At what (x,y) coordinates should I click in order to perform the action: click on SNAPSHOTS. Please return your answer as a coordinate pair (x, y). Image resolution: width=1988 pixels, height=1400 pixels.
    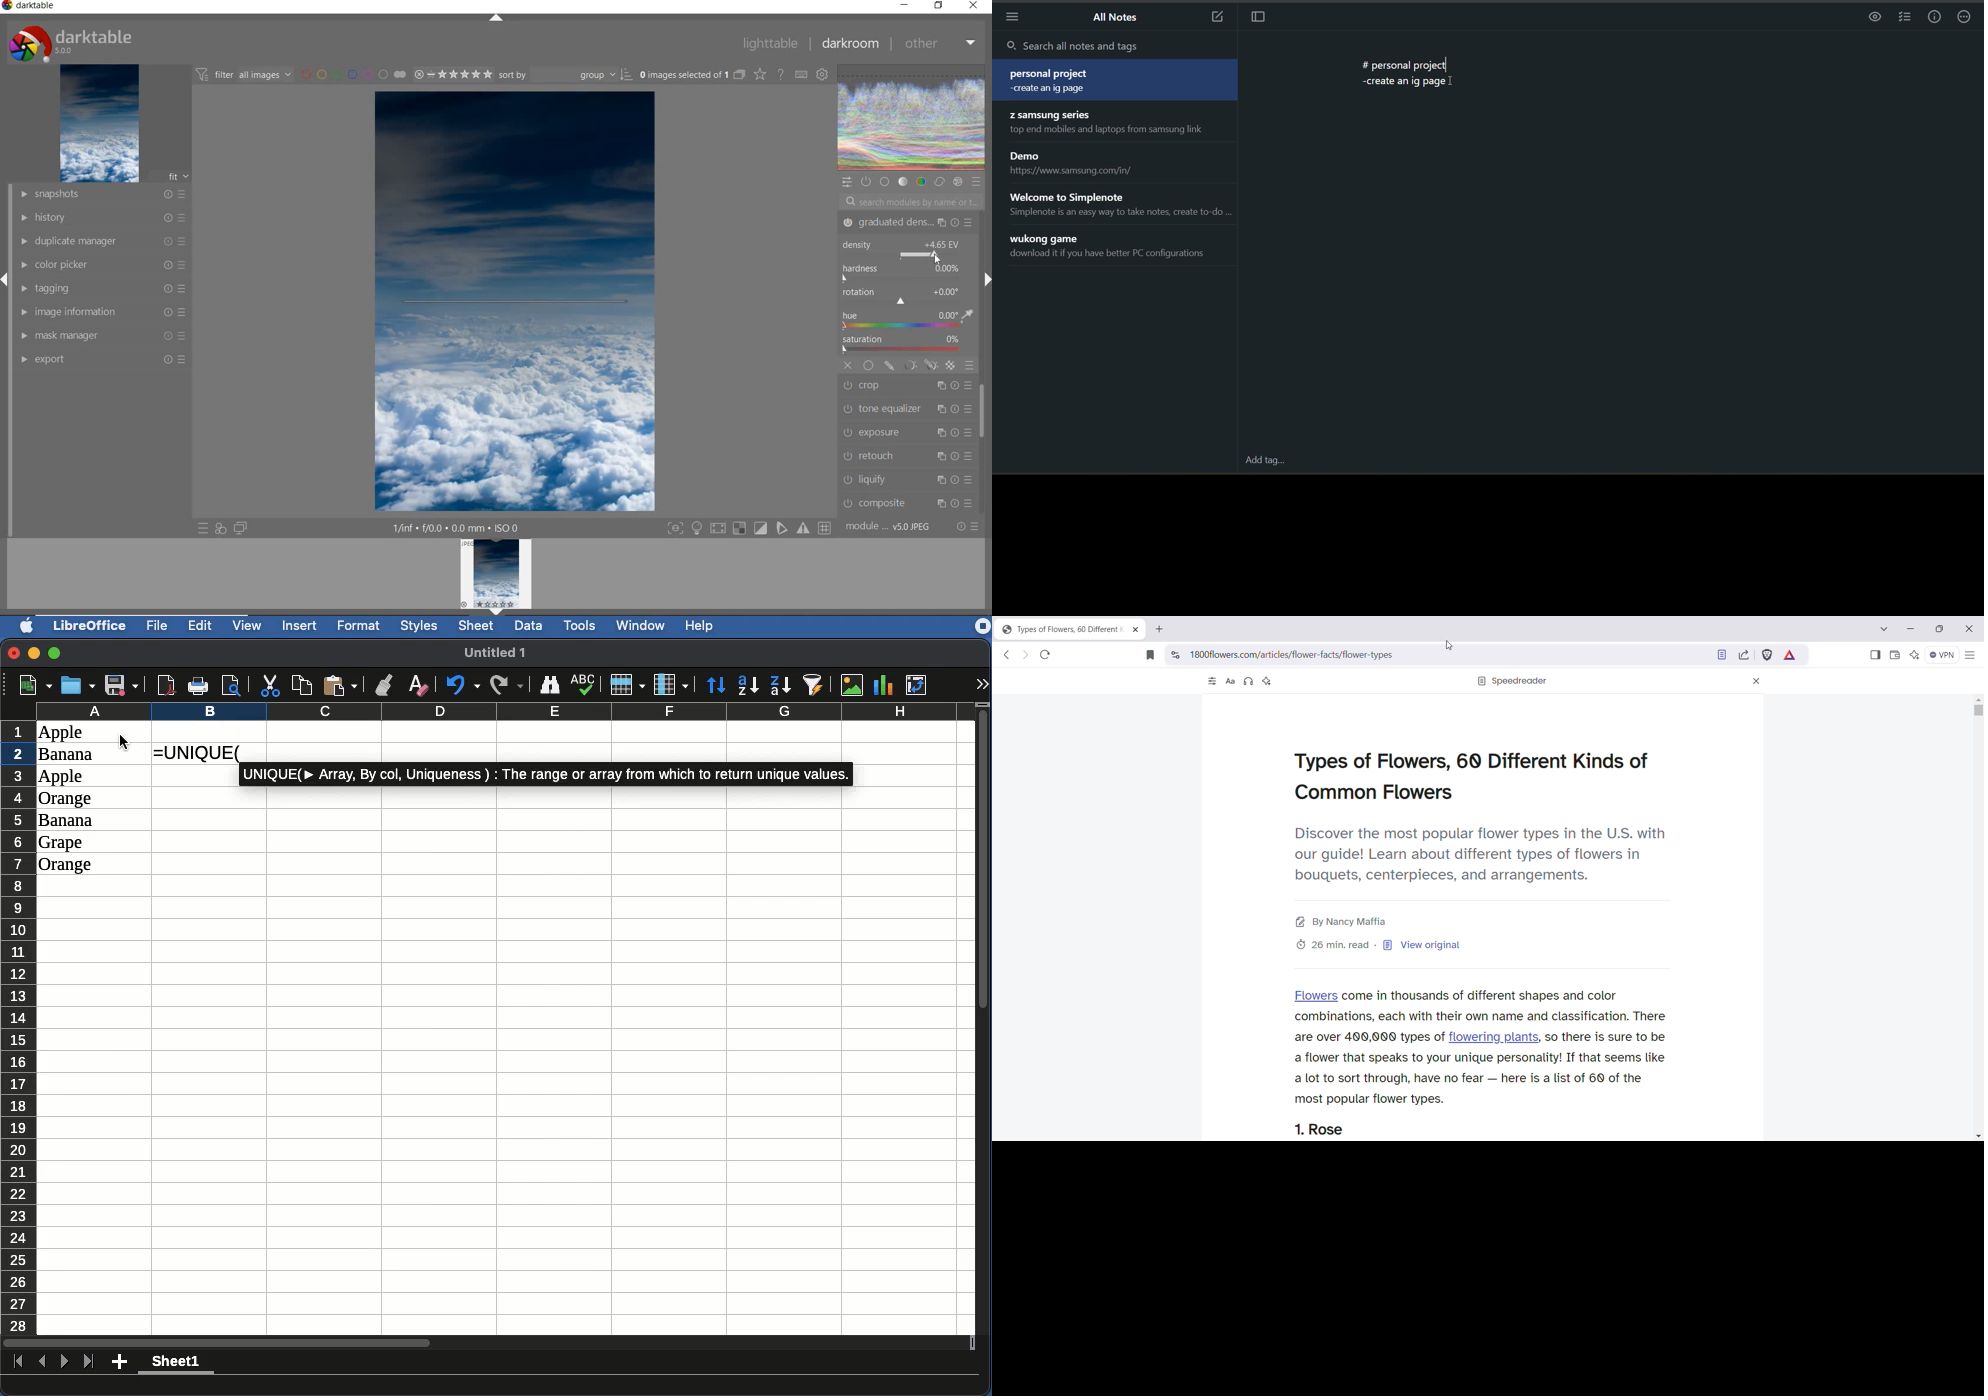
    Looking at the image, I should click on (103, 194).